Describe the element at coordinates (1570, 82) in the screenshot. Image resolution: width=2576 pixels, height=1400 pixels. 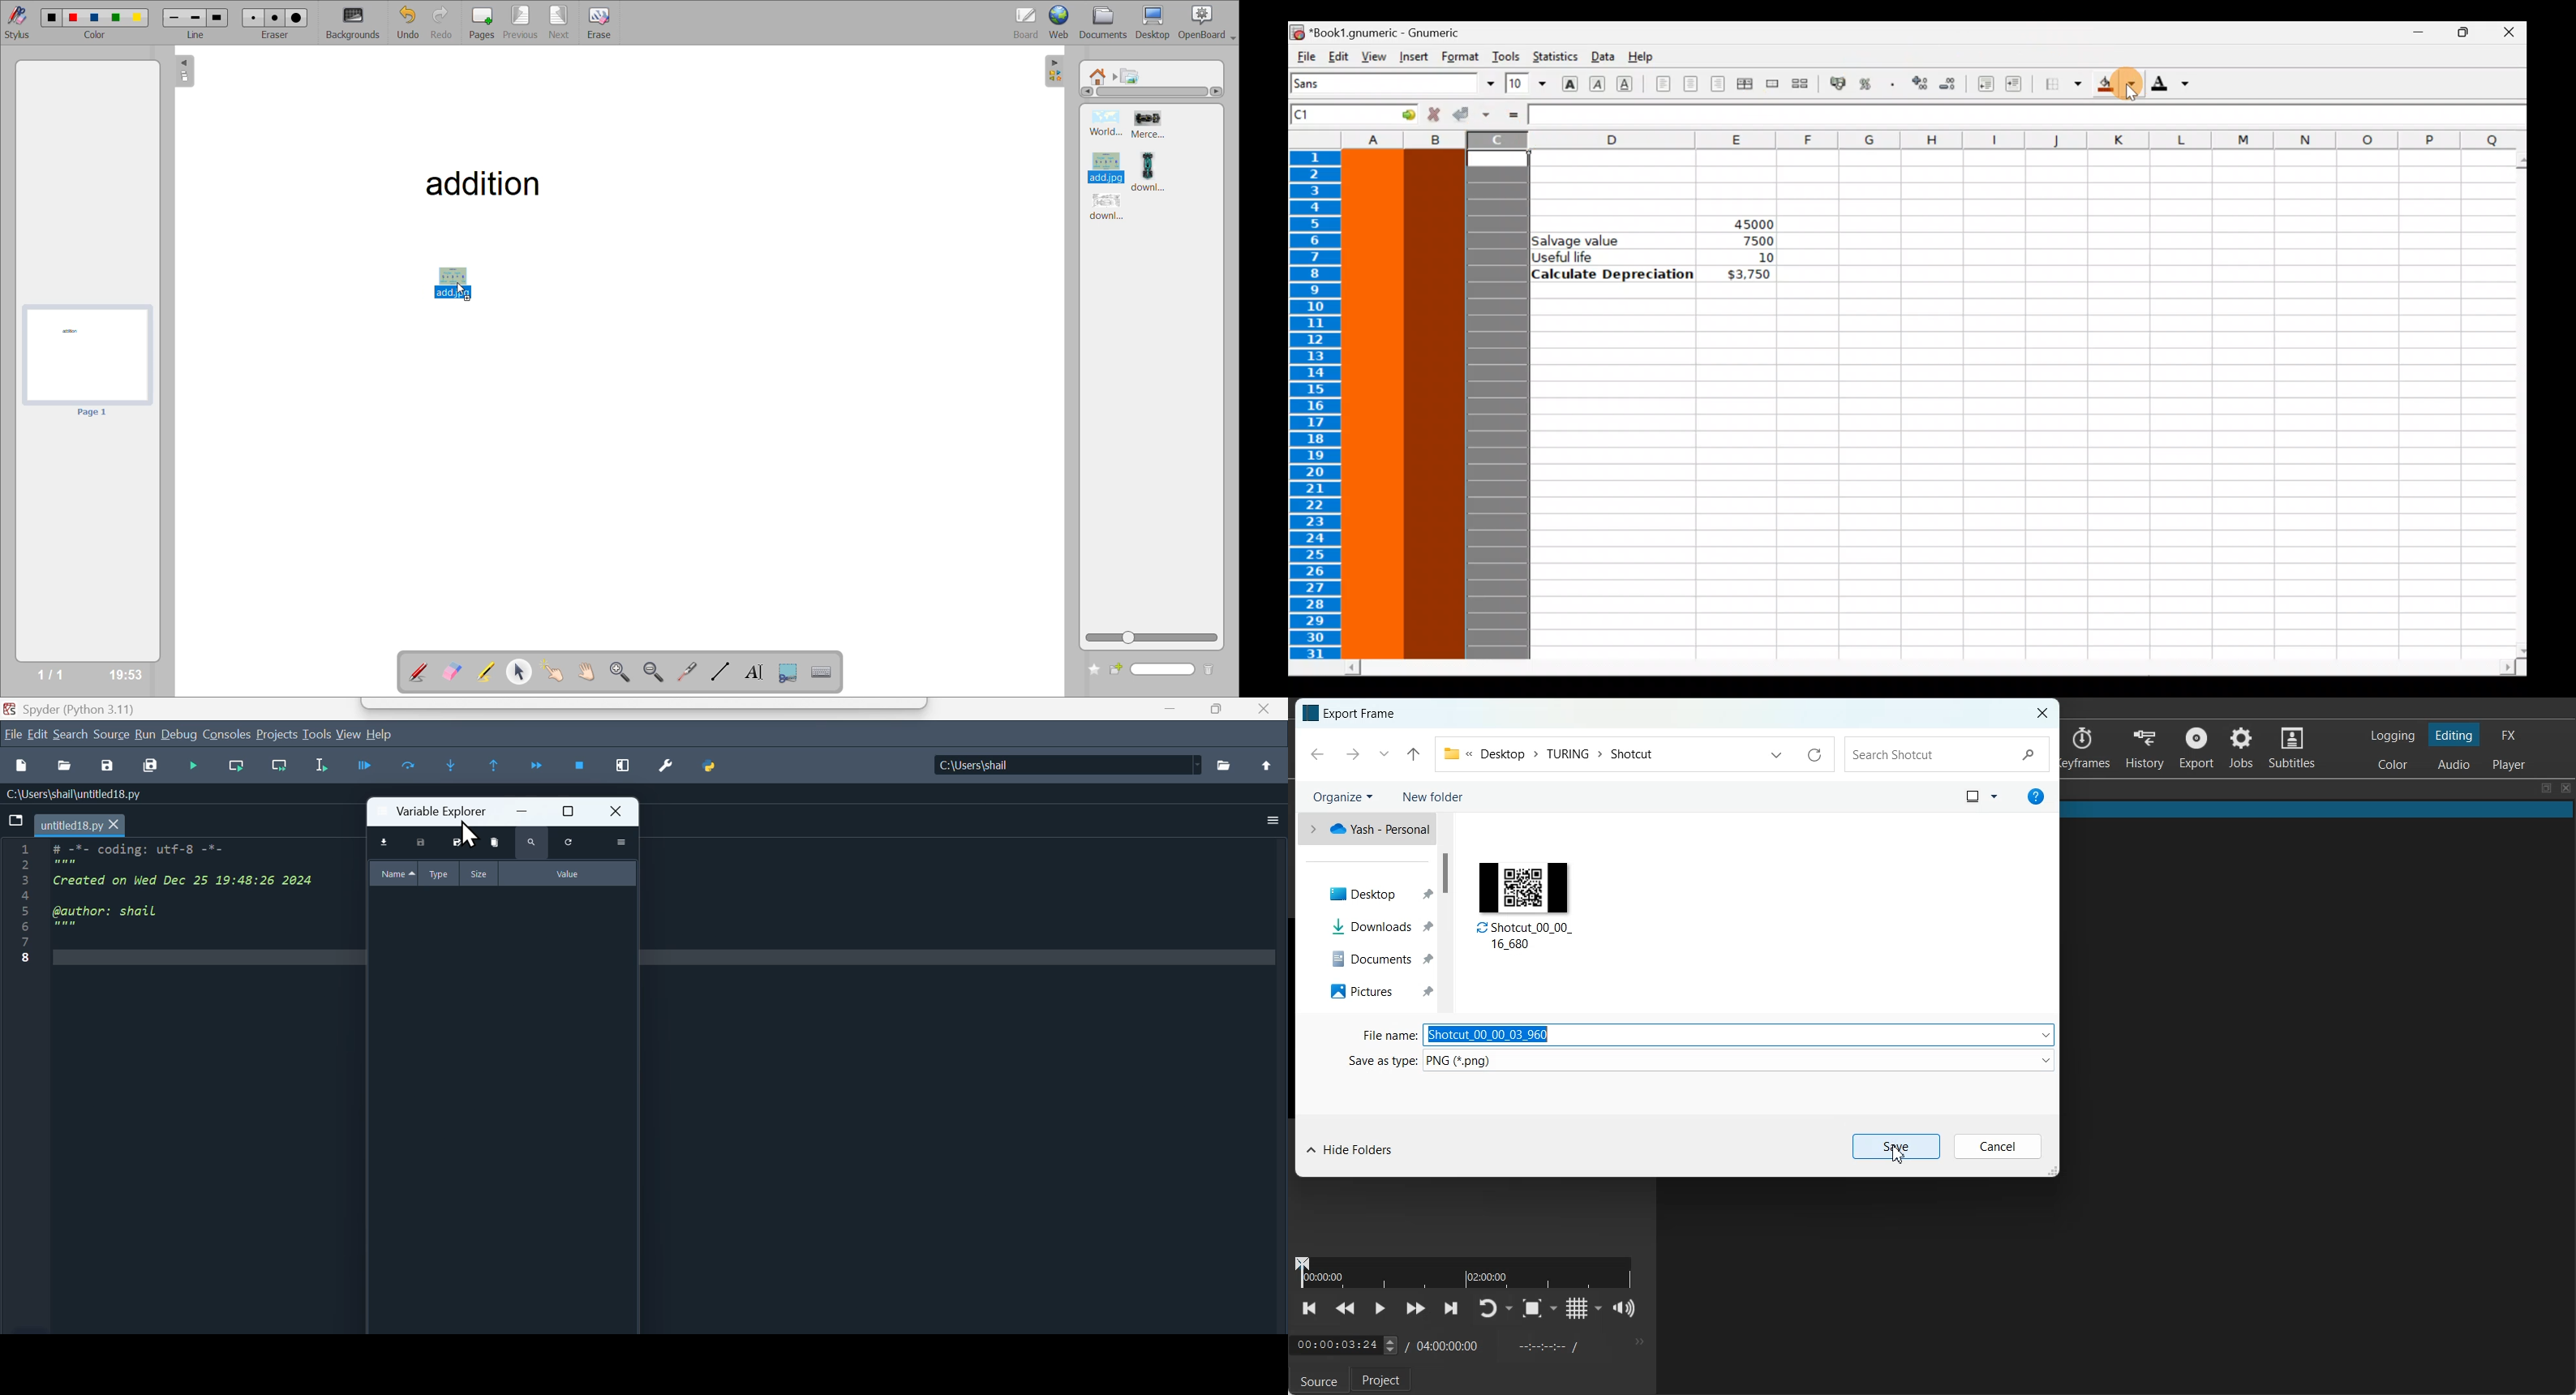
I see `Bold` at that location.